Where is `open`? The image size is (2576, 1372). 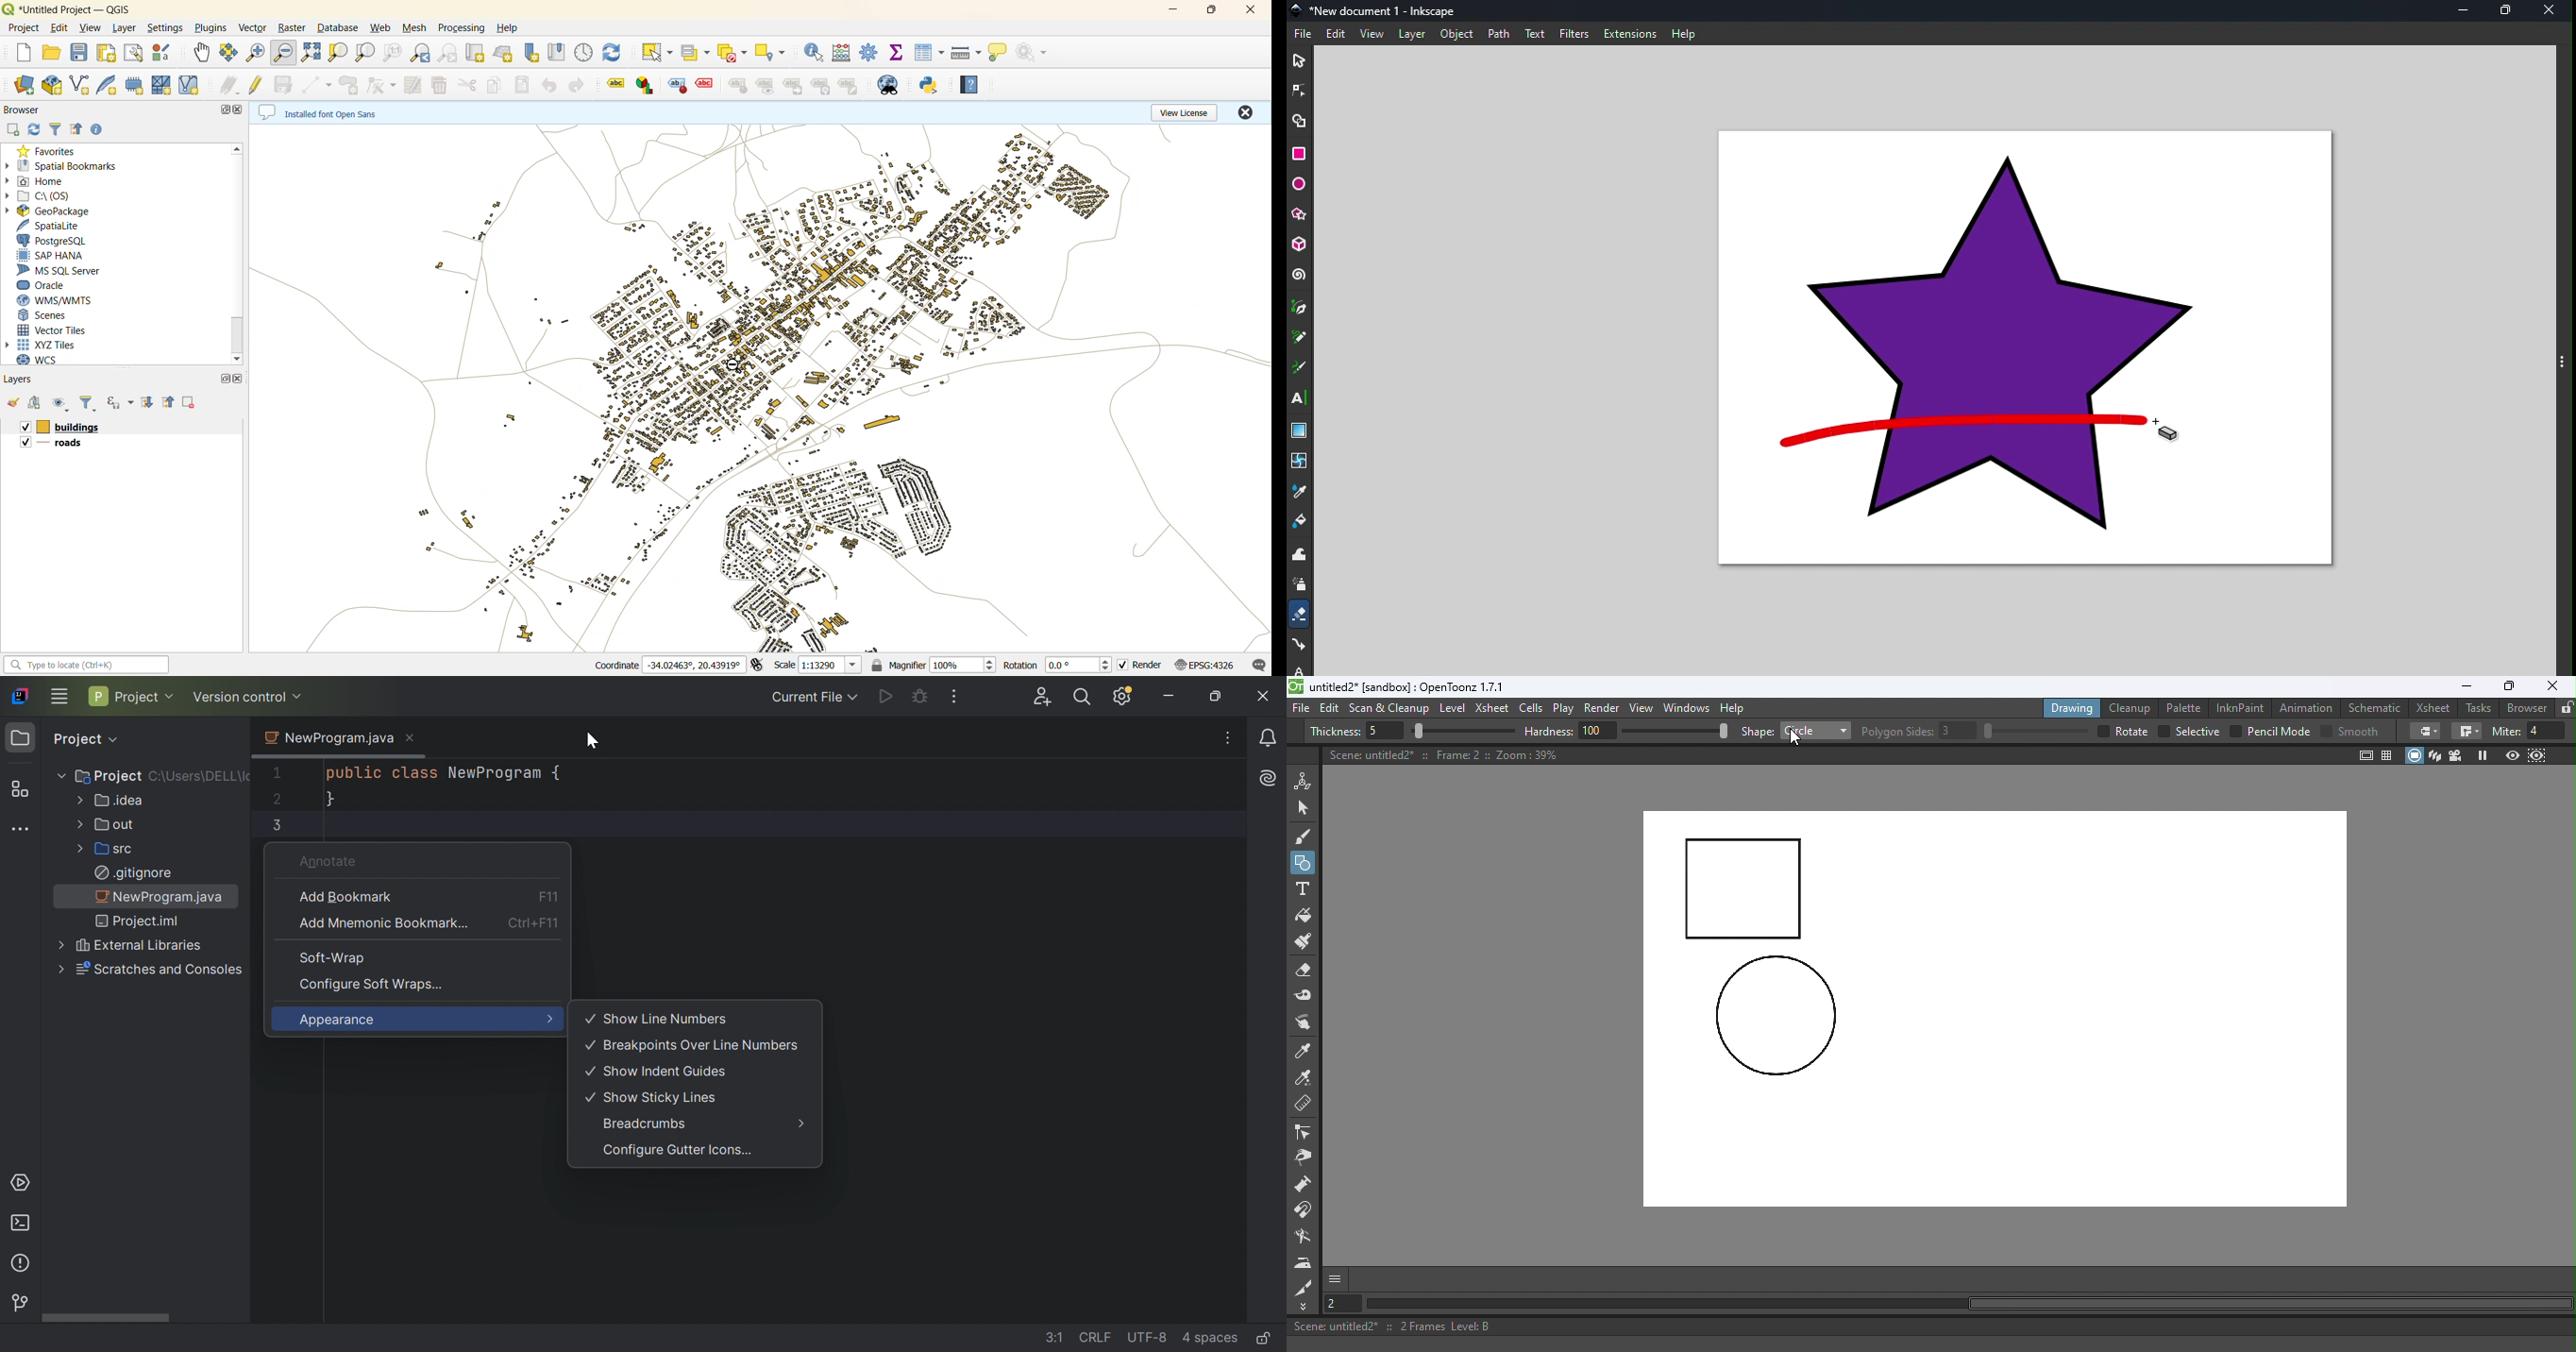
open is located at coordinates (15, 404).